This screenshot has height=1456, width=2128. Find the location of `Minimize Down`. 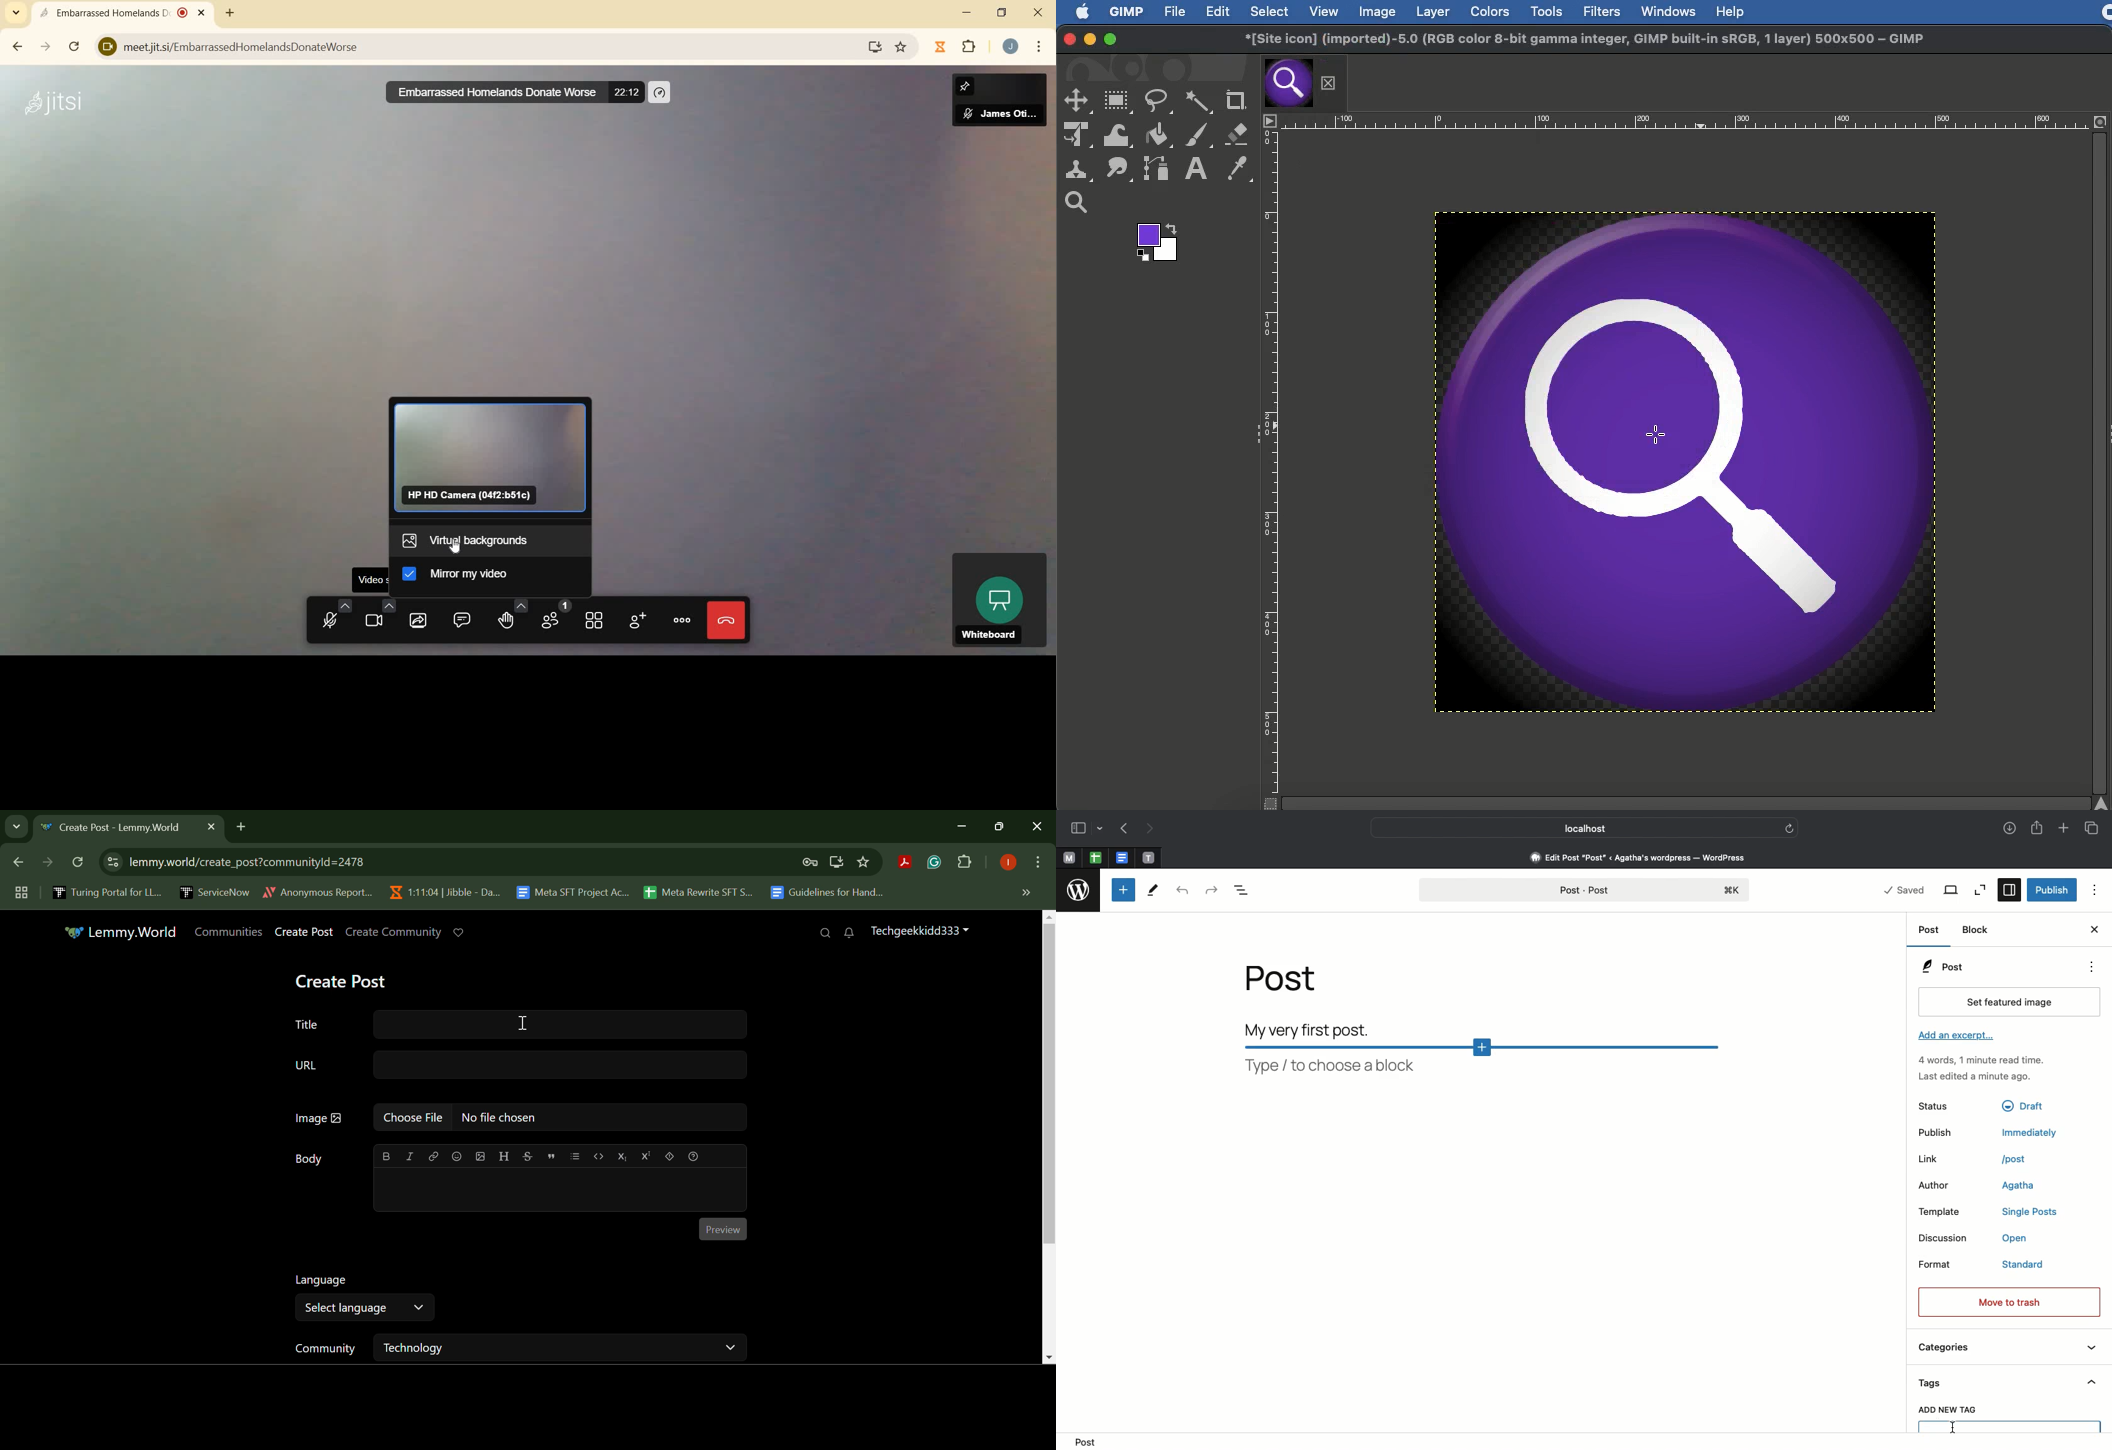

Minimize Down is located at coordinates (964, 827).